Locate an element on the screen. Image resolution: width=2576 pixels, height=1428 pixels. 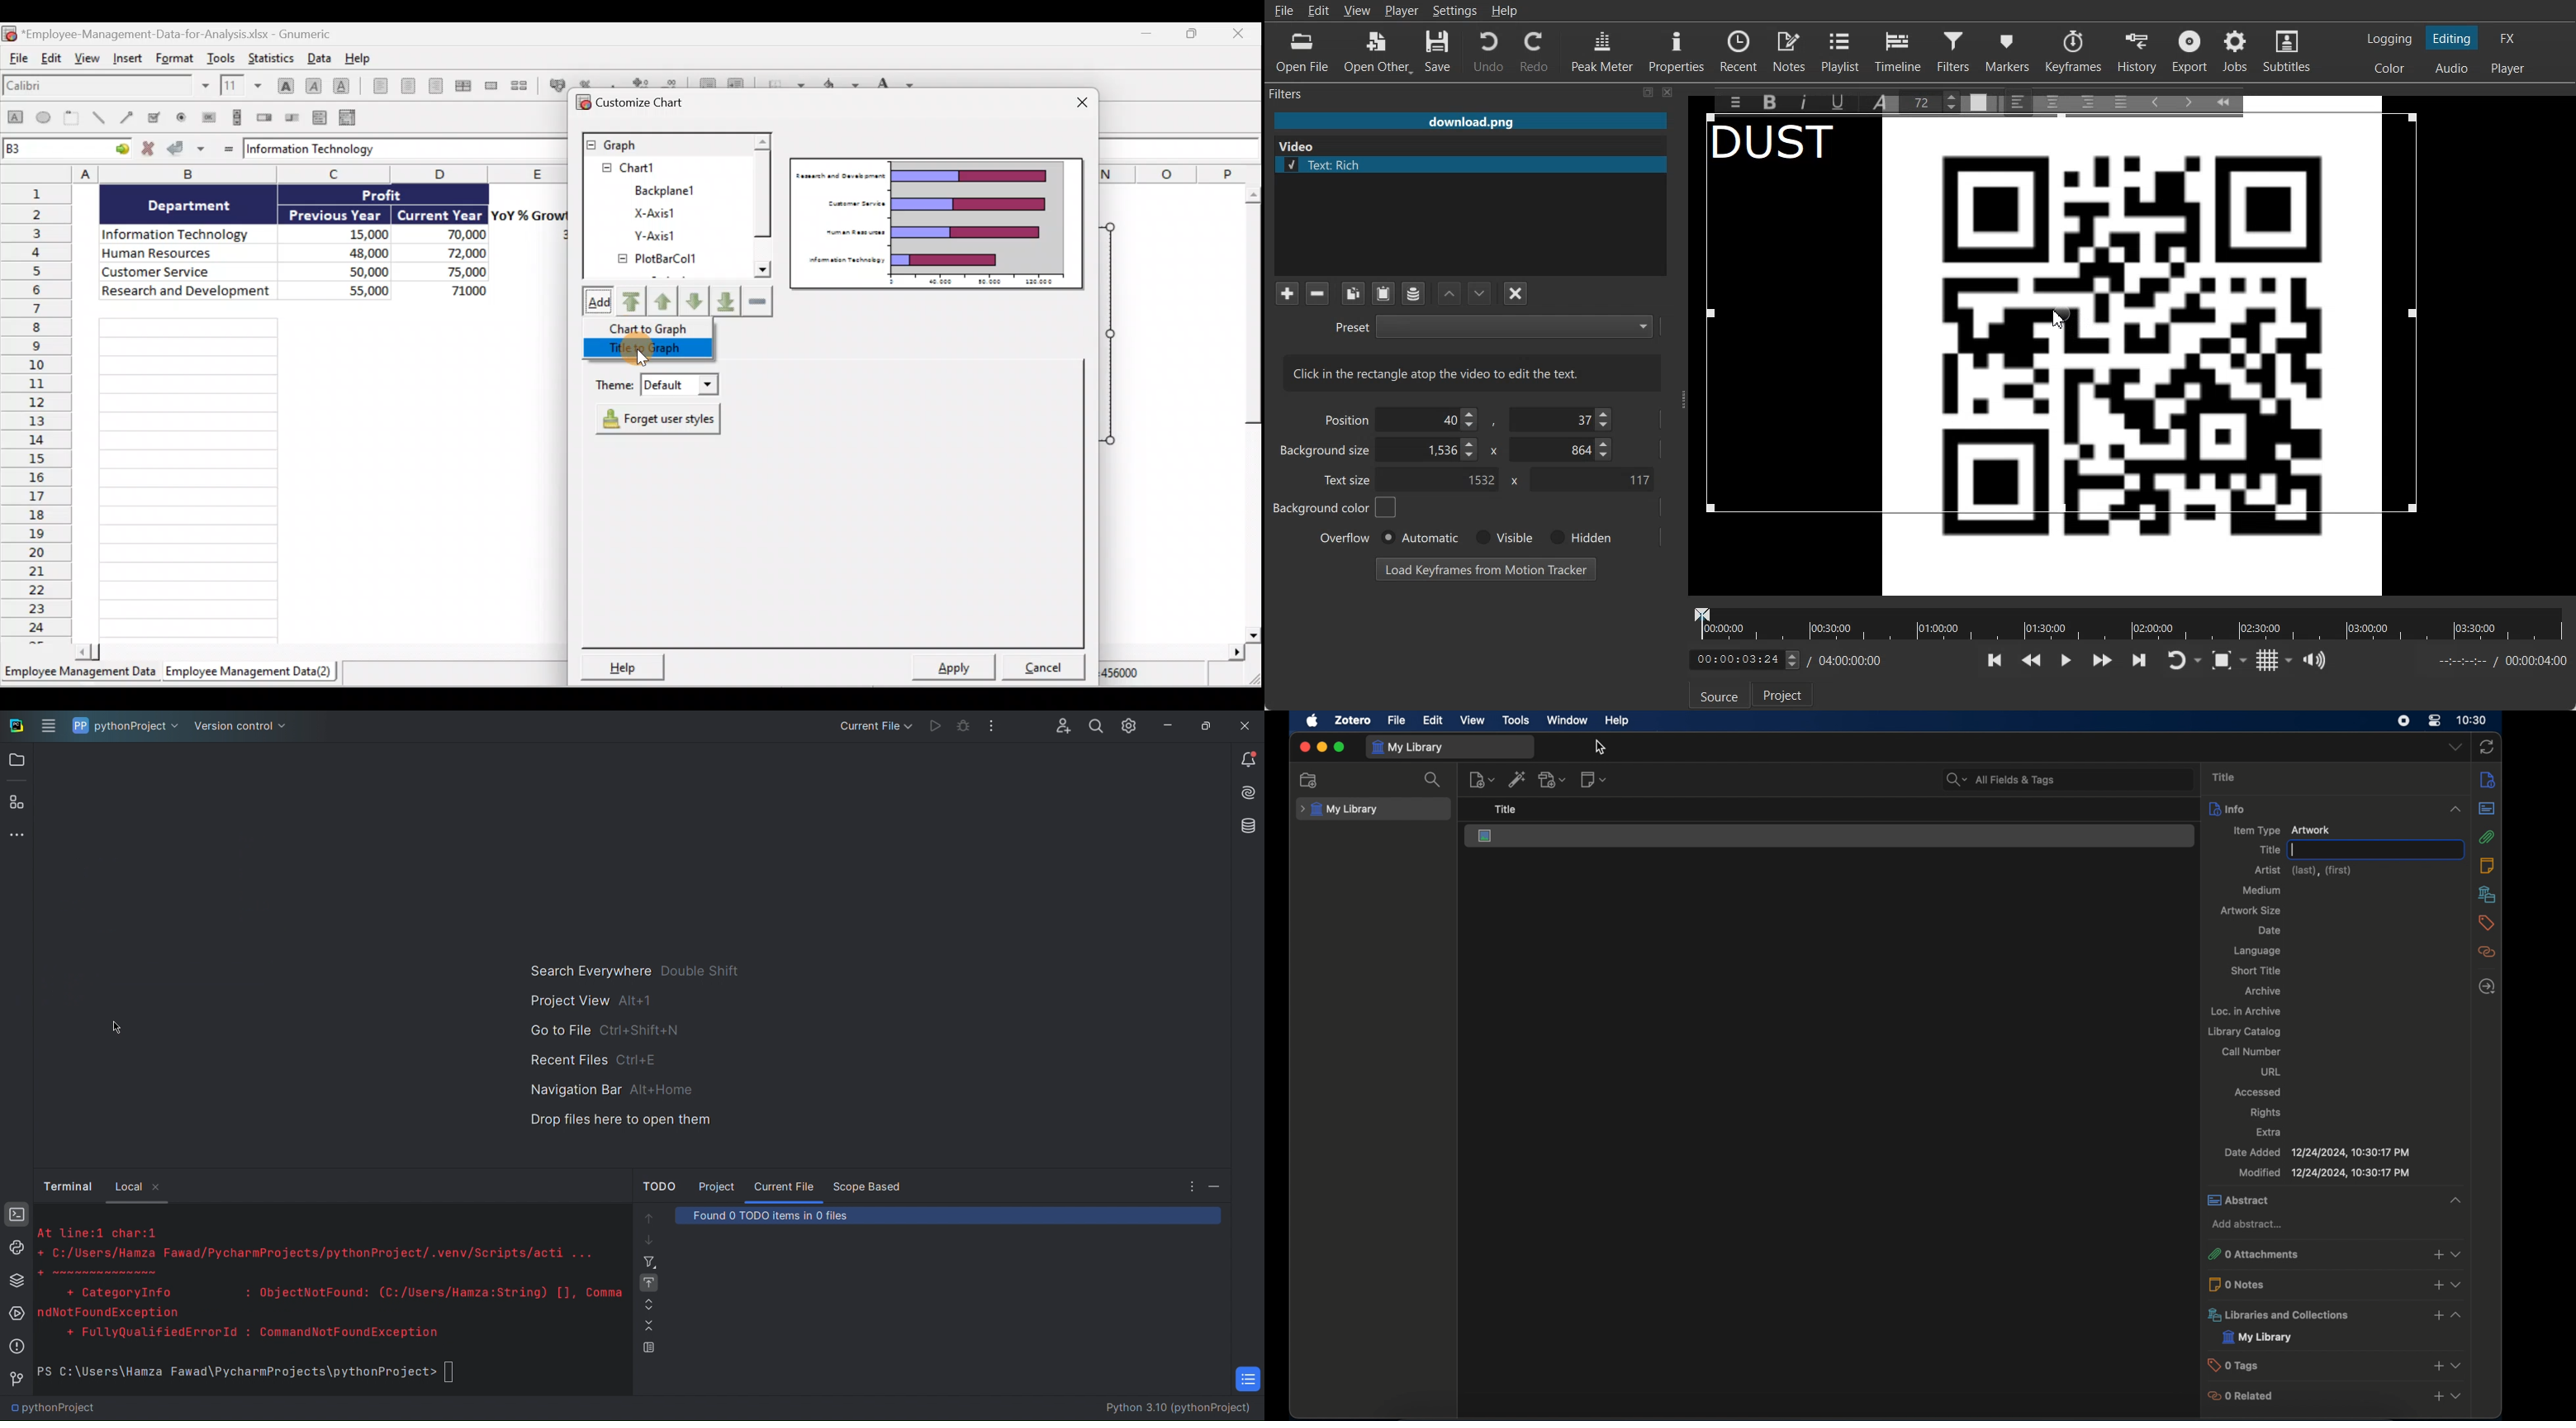
Filters is located at coordinates (1302, 93).